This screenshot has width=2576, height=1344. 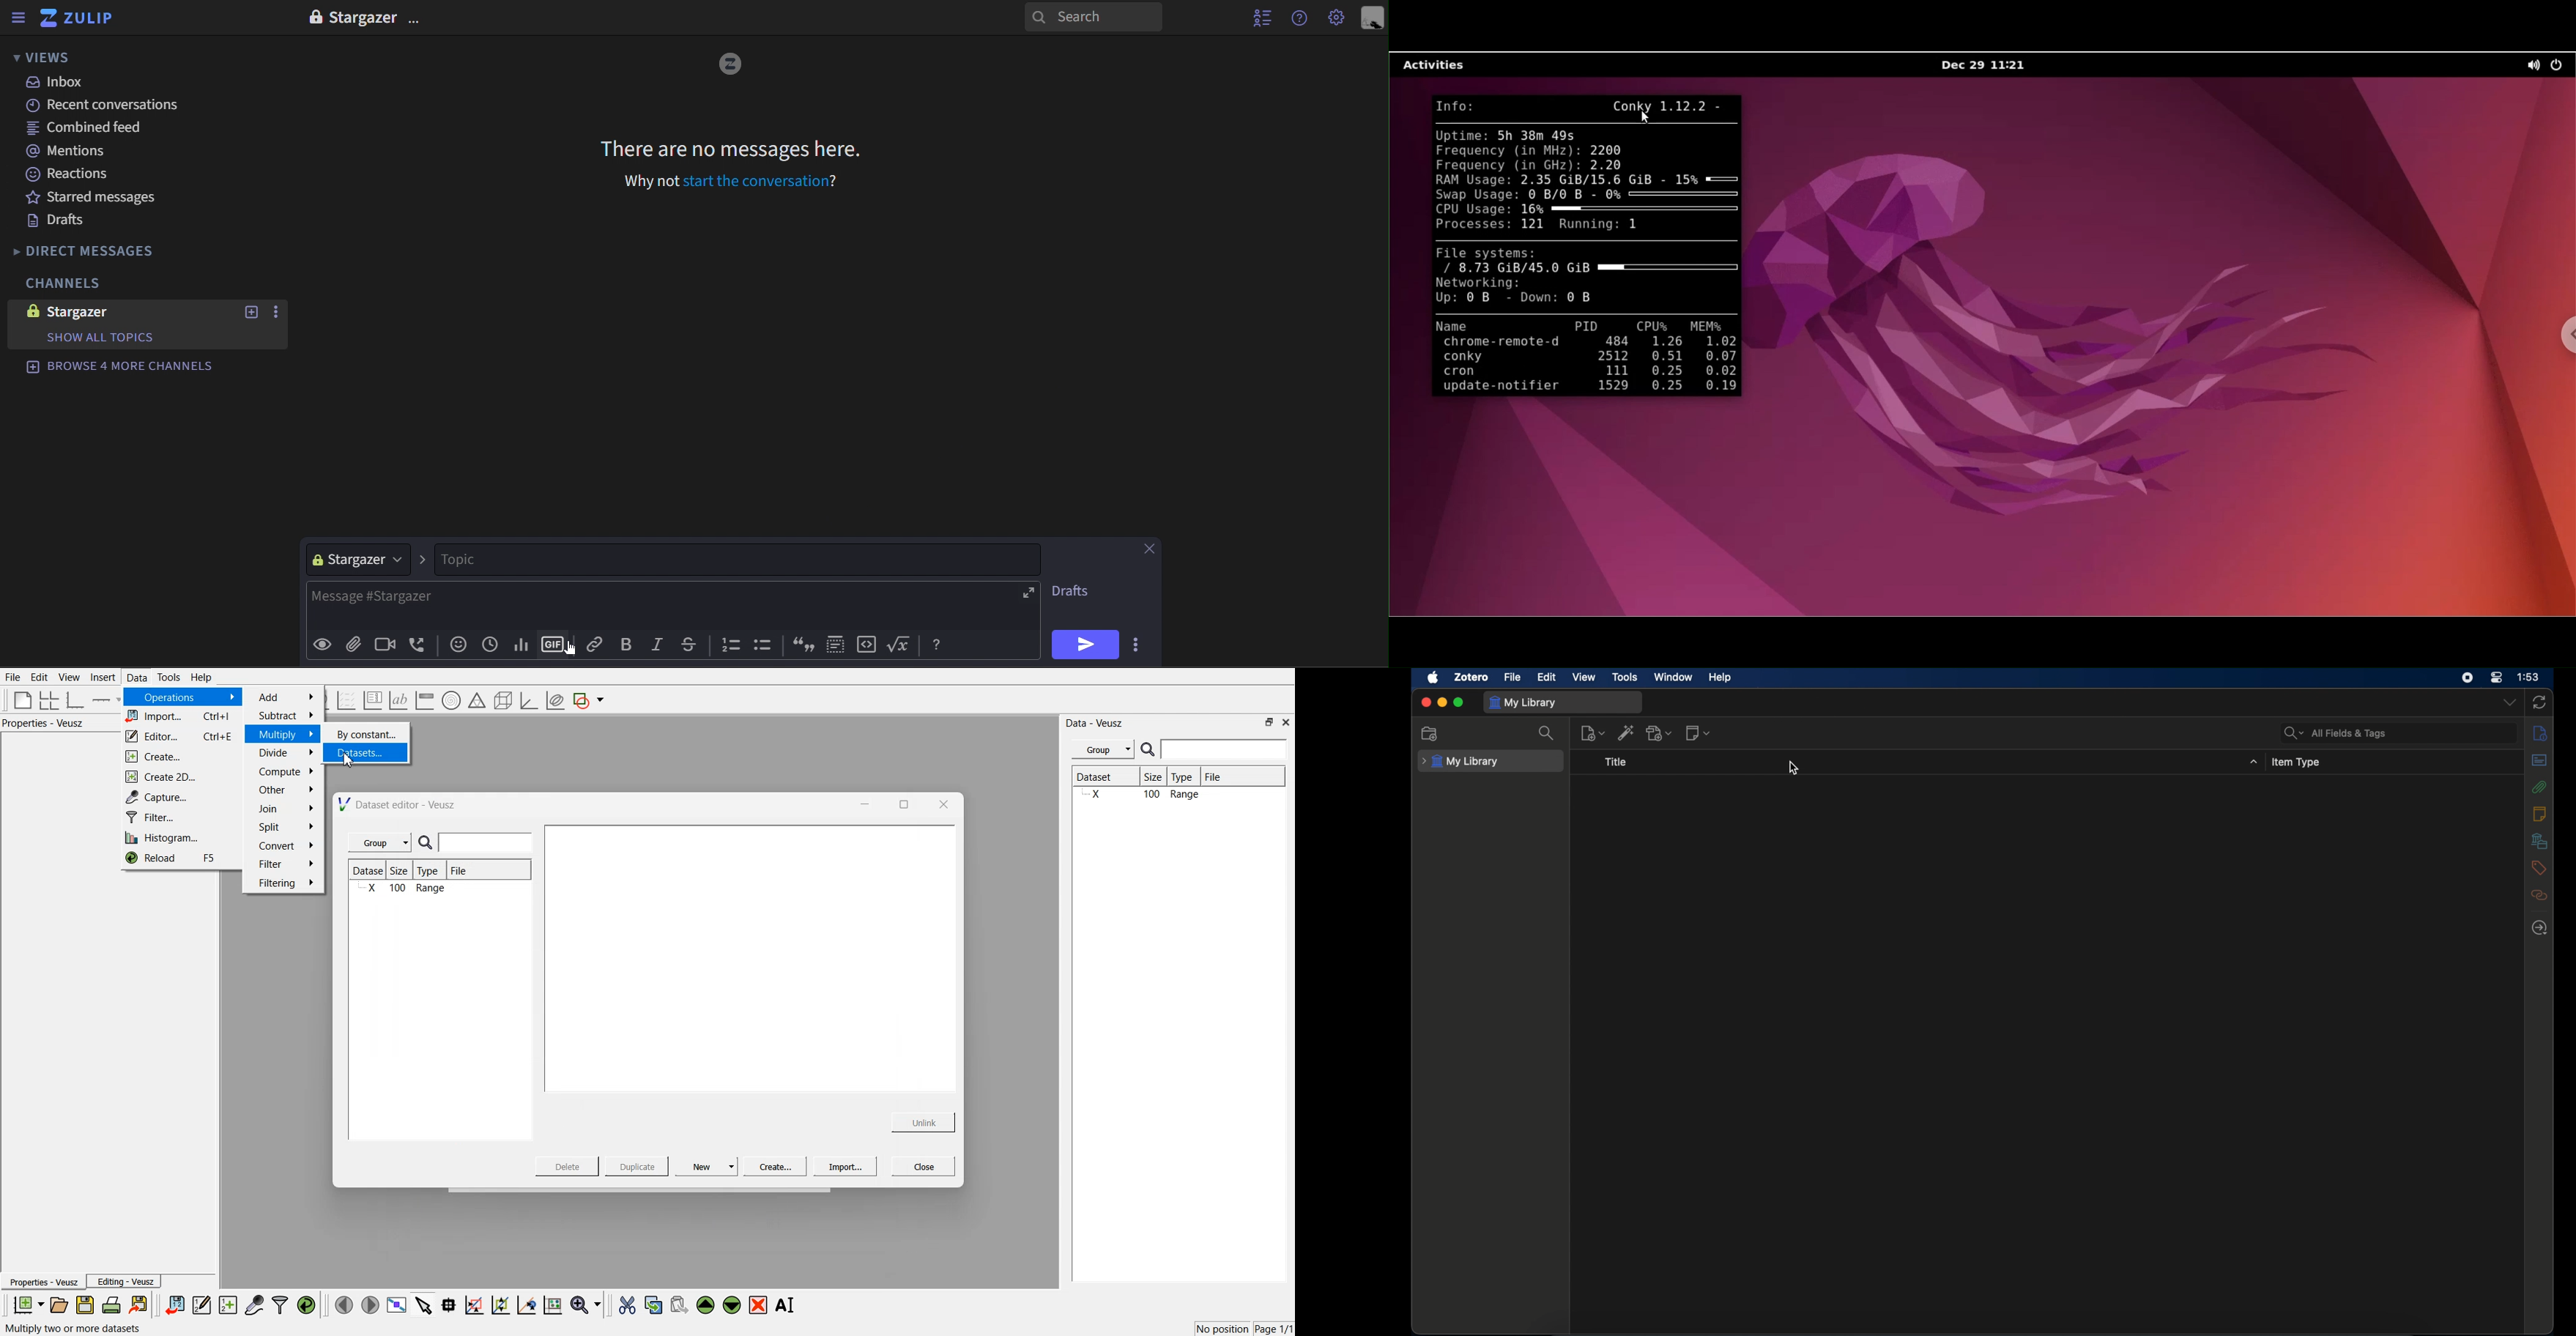 What do you see at coordinates (109, 105) in the screenshot?
I see `recent conversations` at bounding box center [109, 105].